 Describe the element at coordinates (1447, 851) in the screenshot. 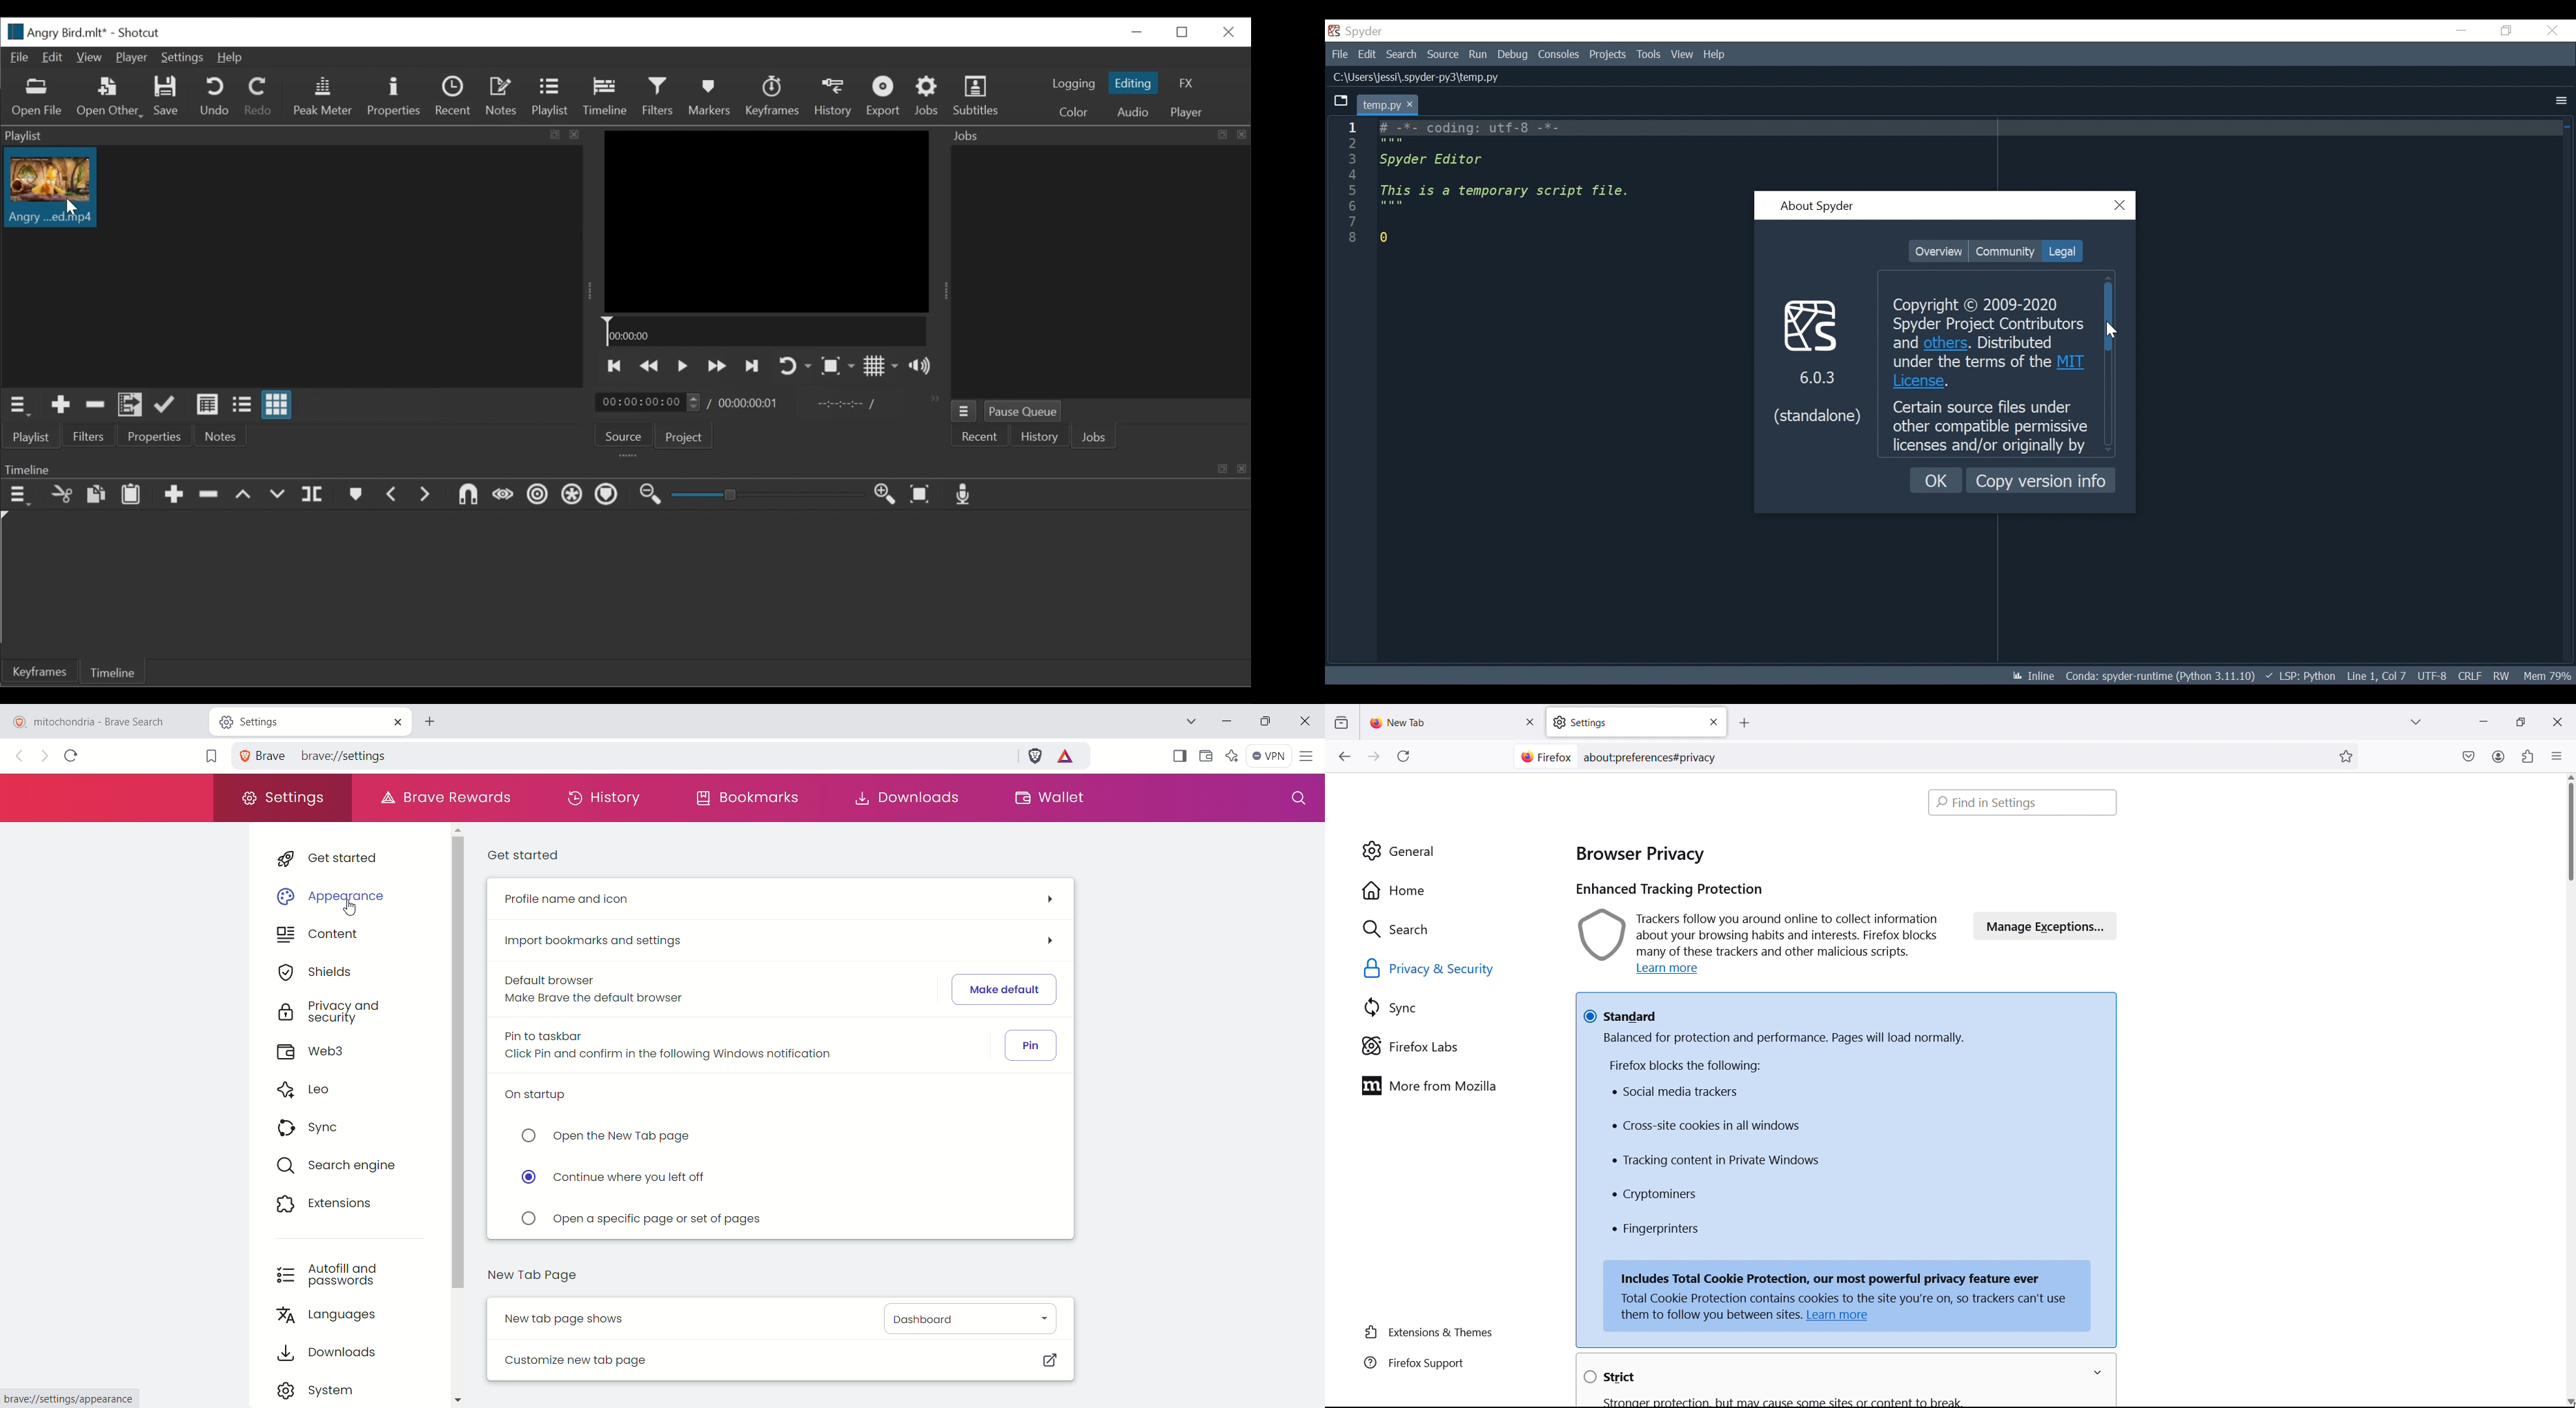

I see `general` at that location.